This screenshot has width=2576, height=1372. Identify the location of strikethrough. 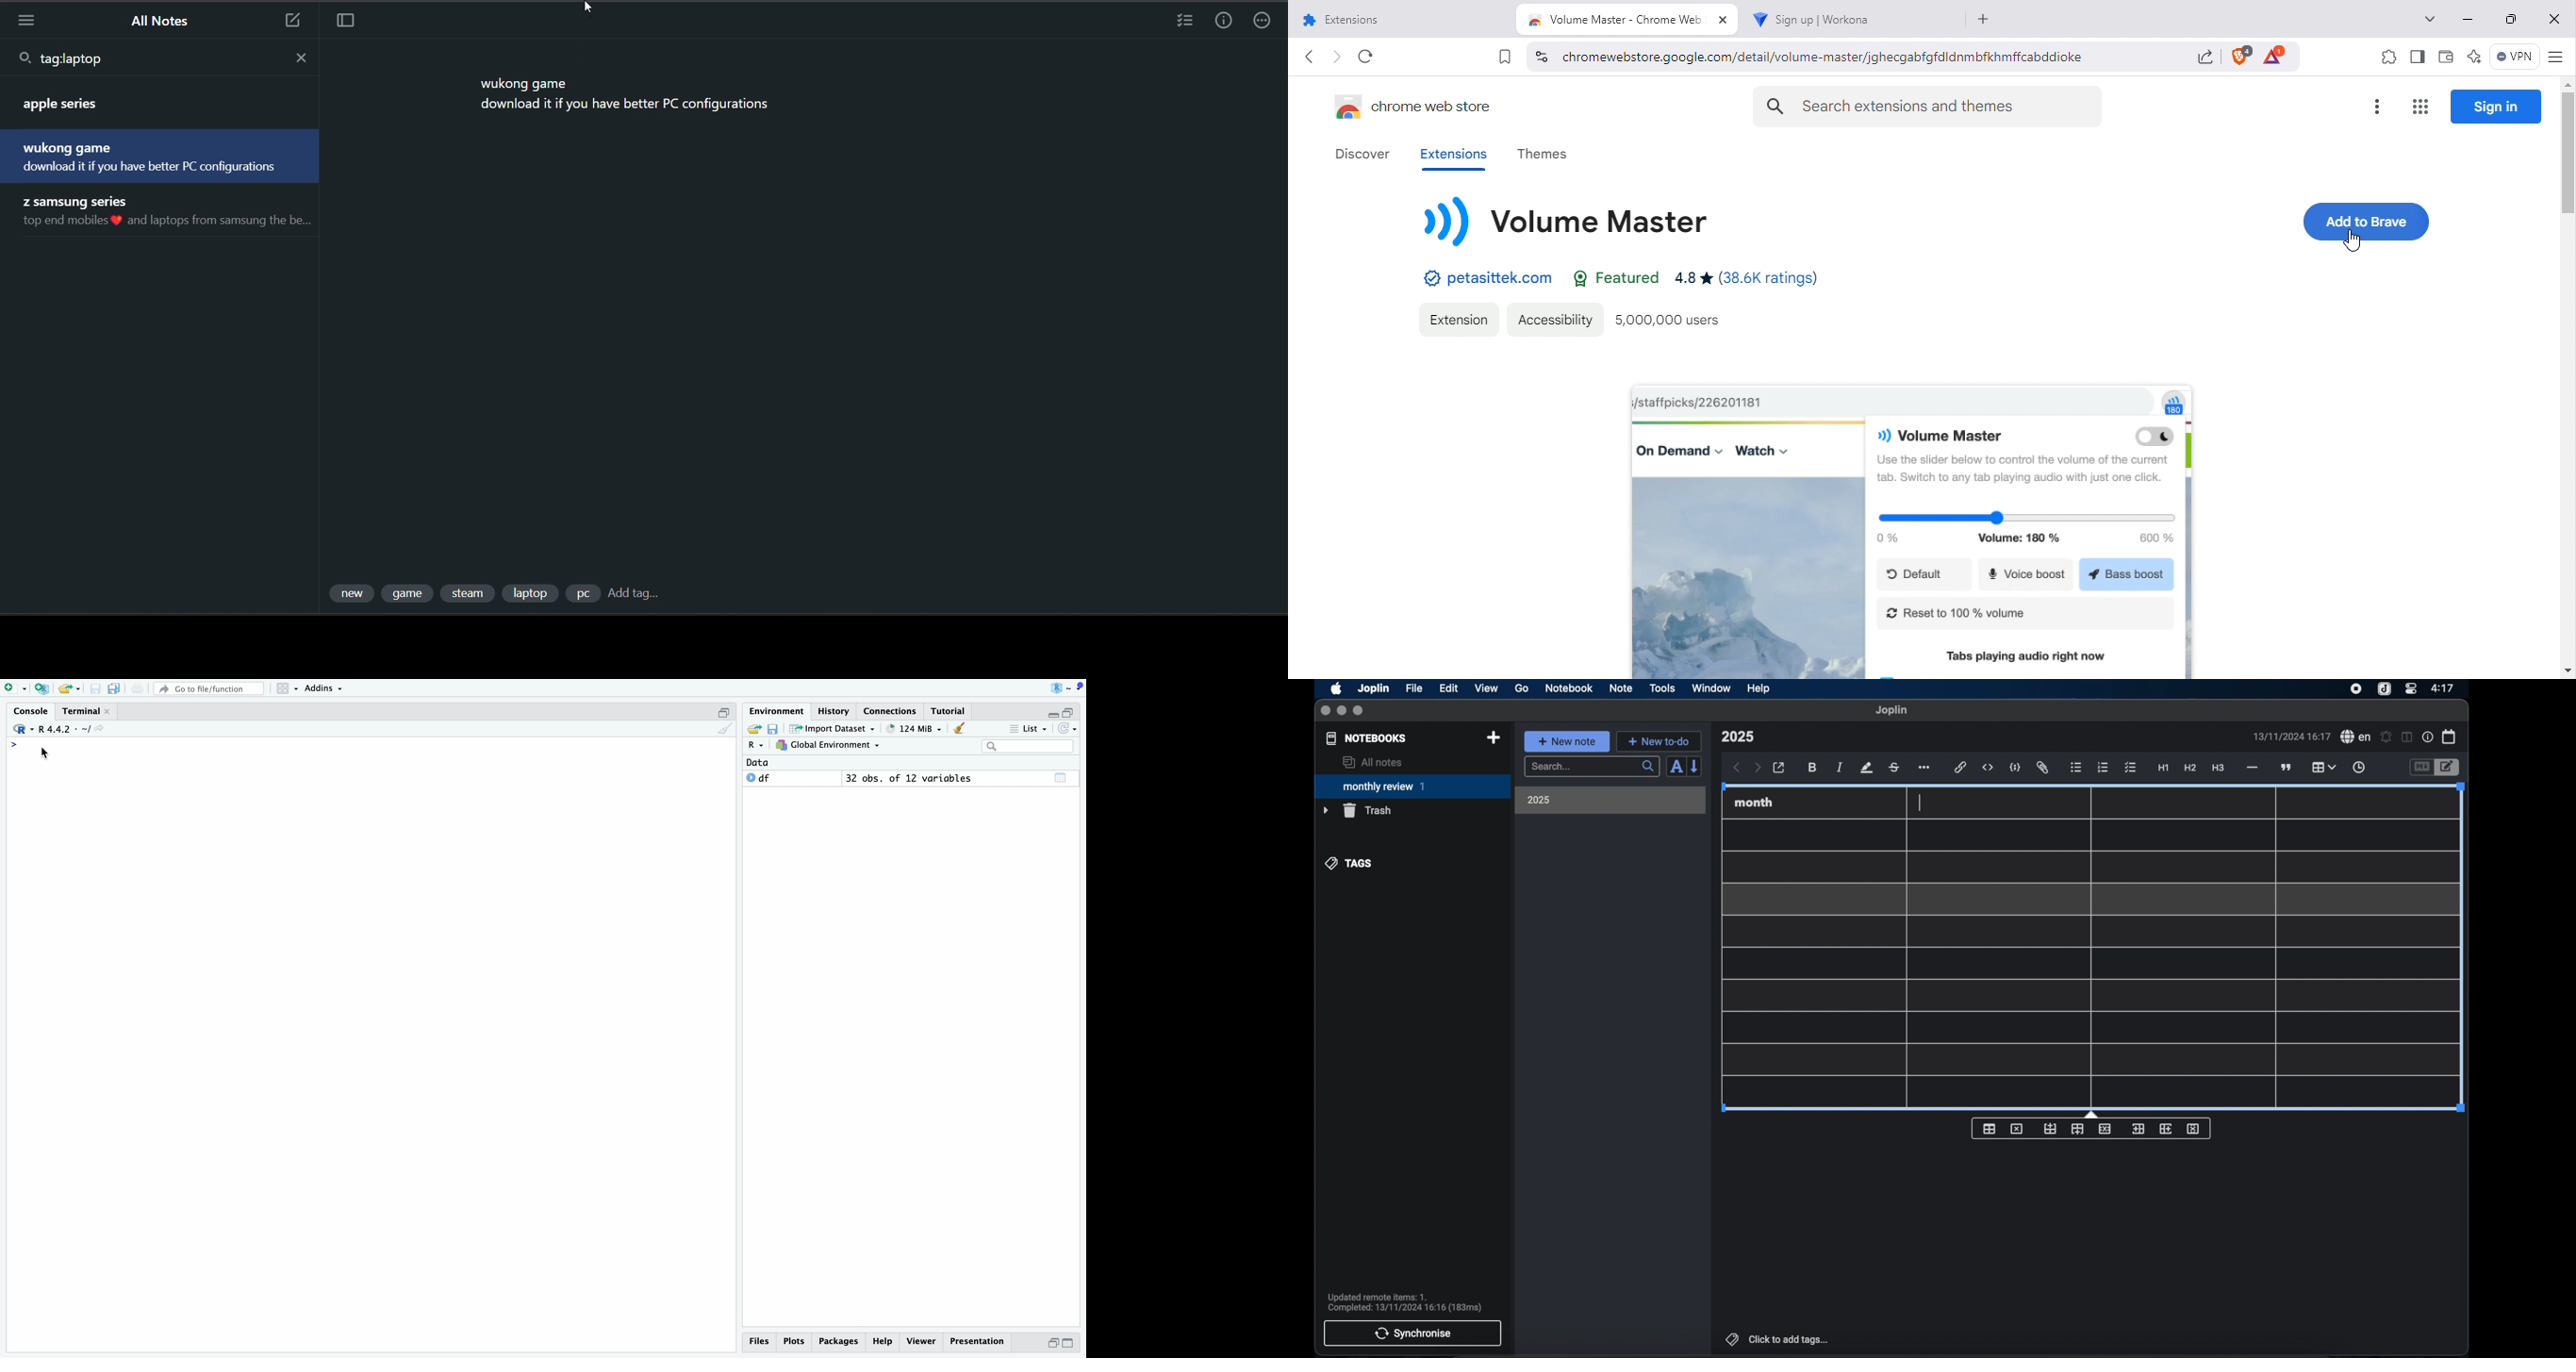
(1893, 768).